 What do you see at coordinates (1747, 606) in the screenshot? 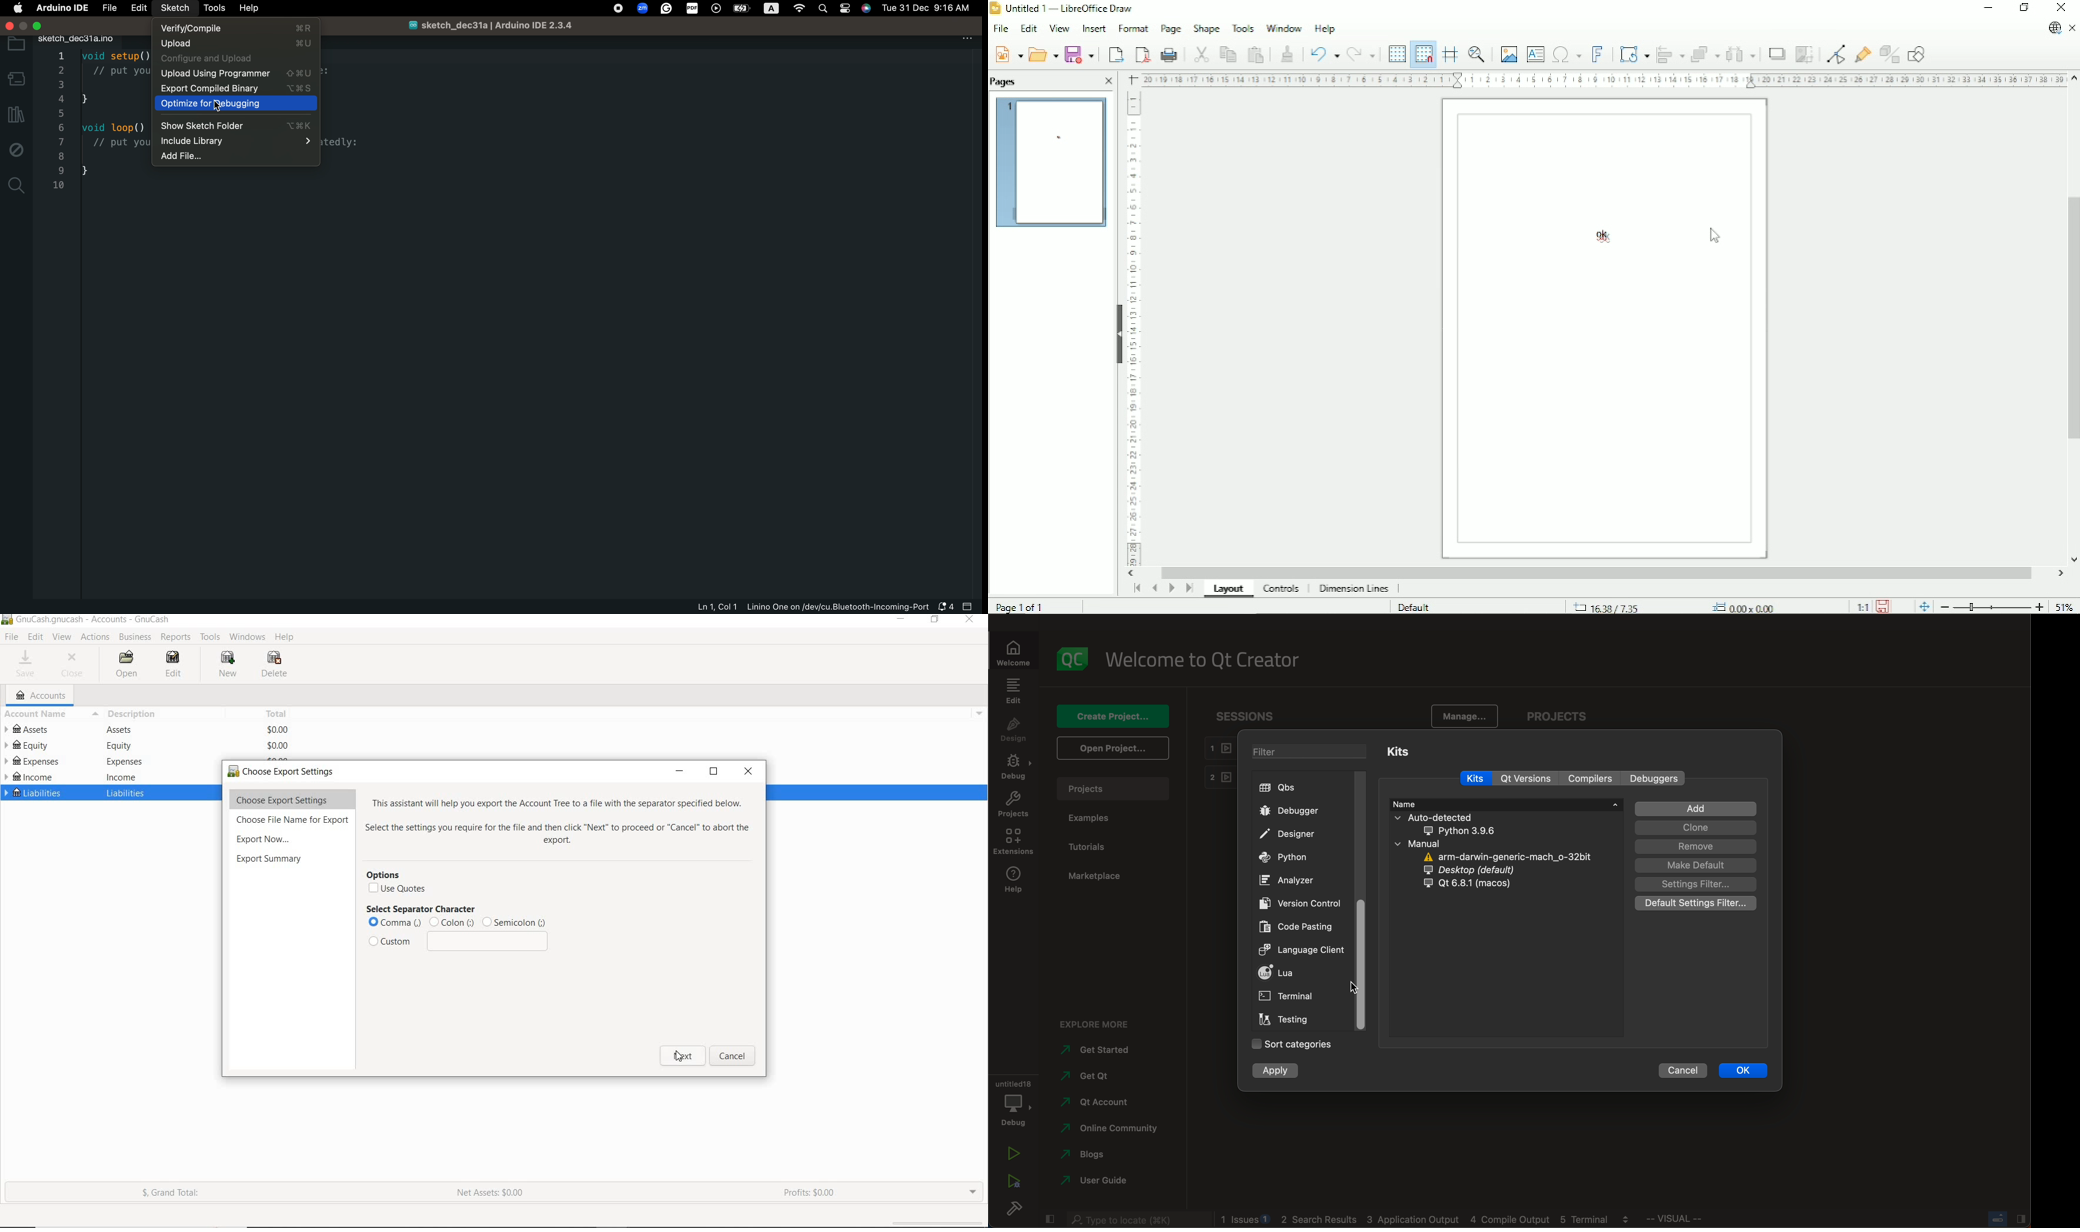
I see `0.00x0.00` at bounding box center [1747, 606].